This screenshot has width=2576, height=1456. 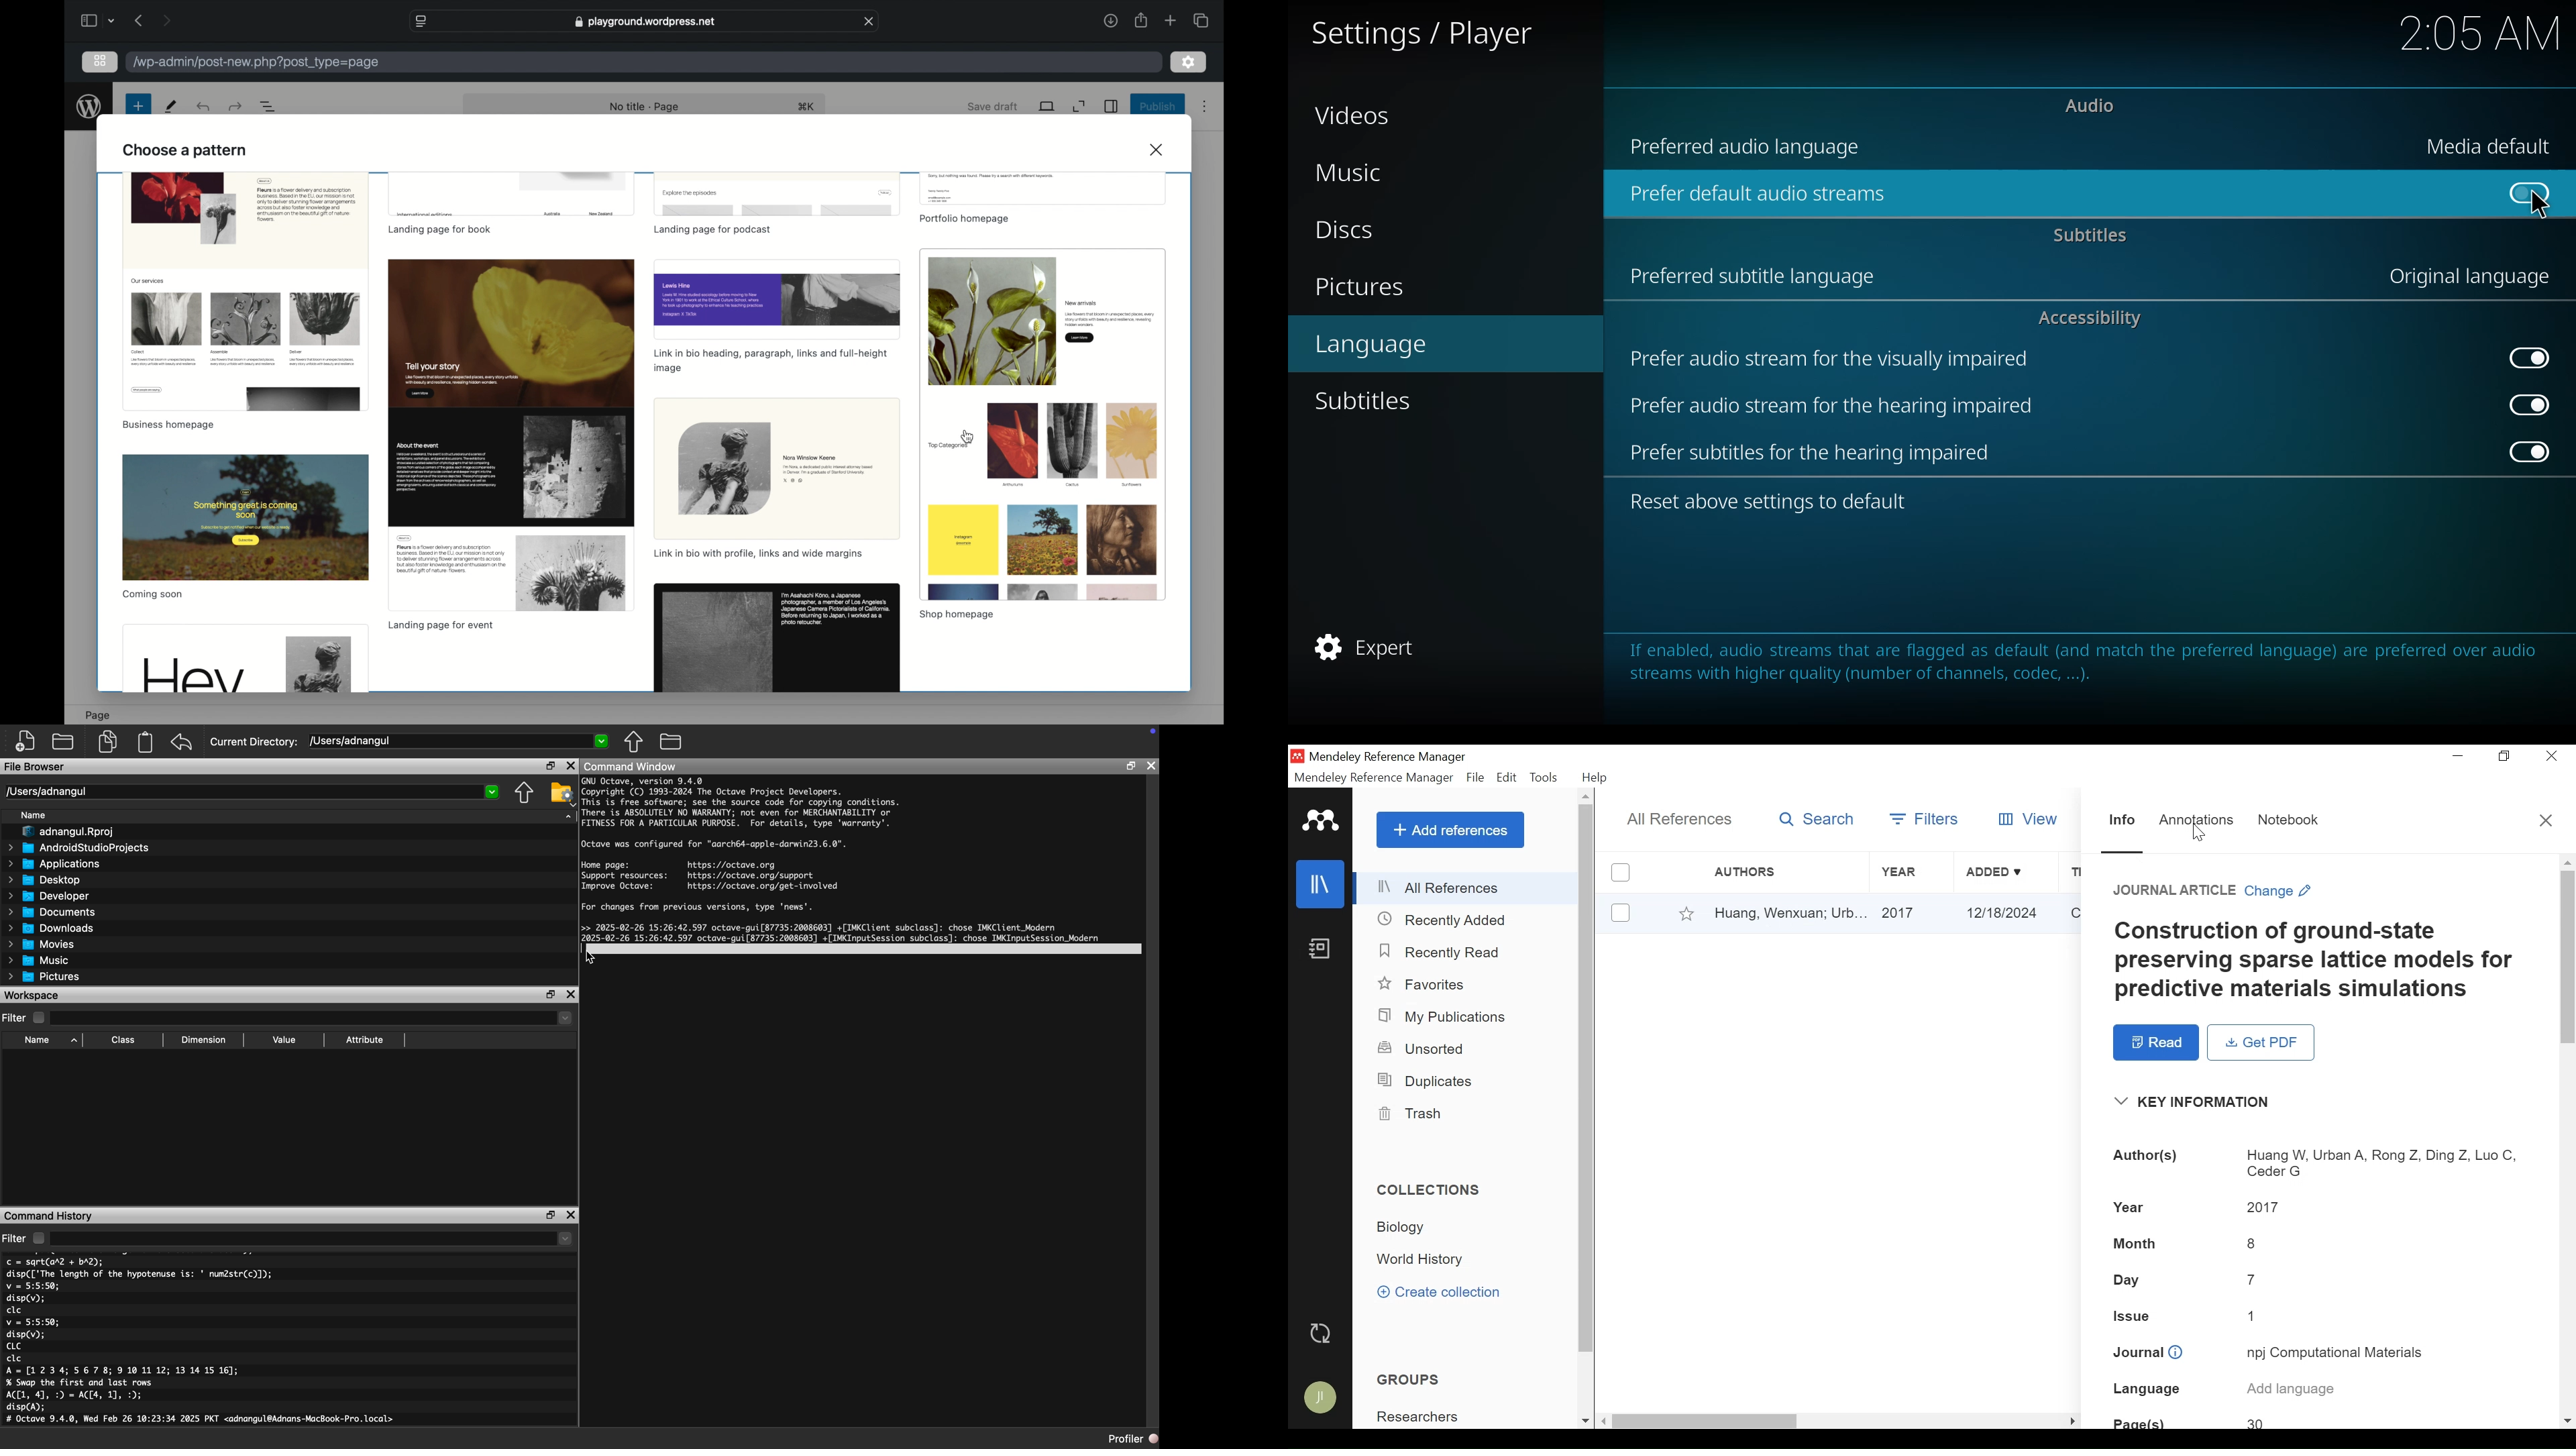 I want to click on (un)select, so click(x=1621, y=913).